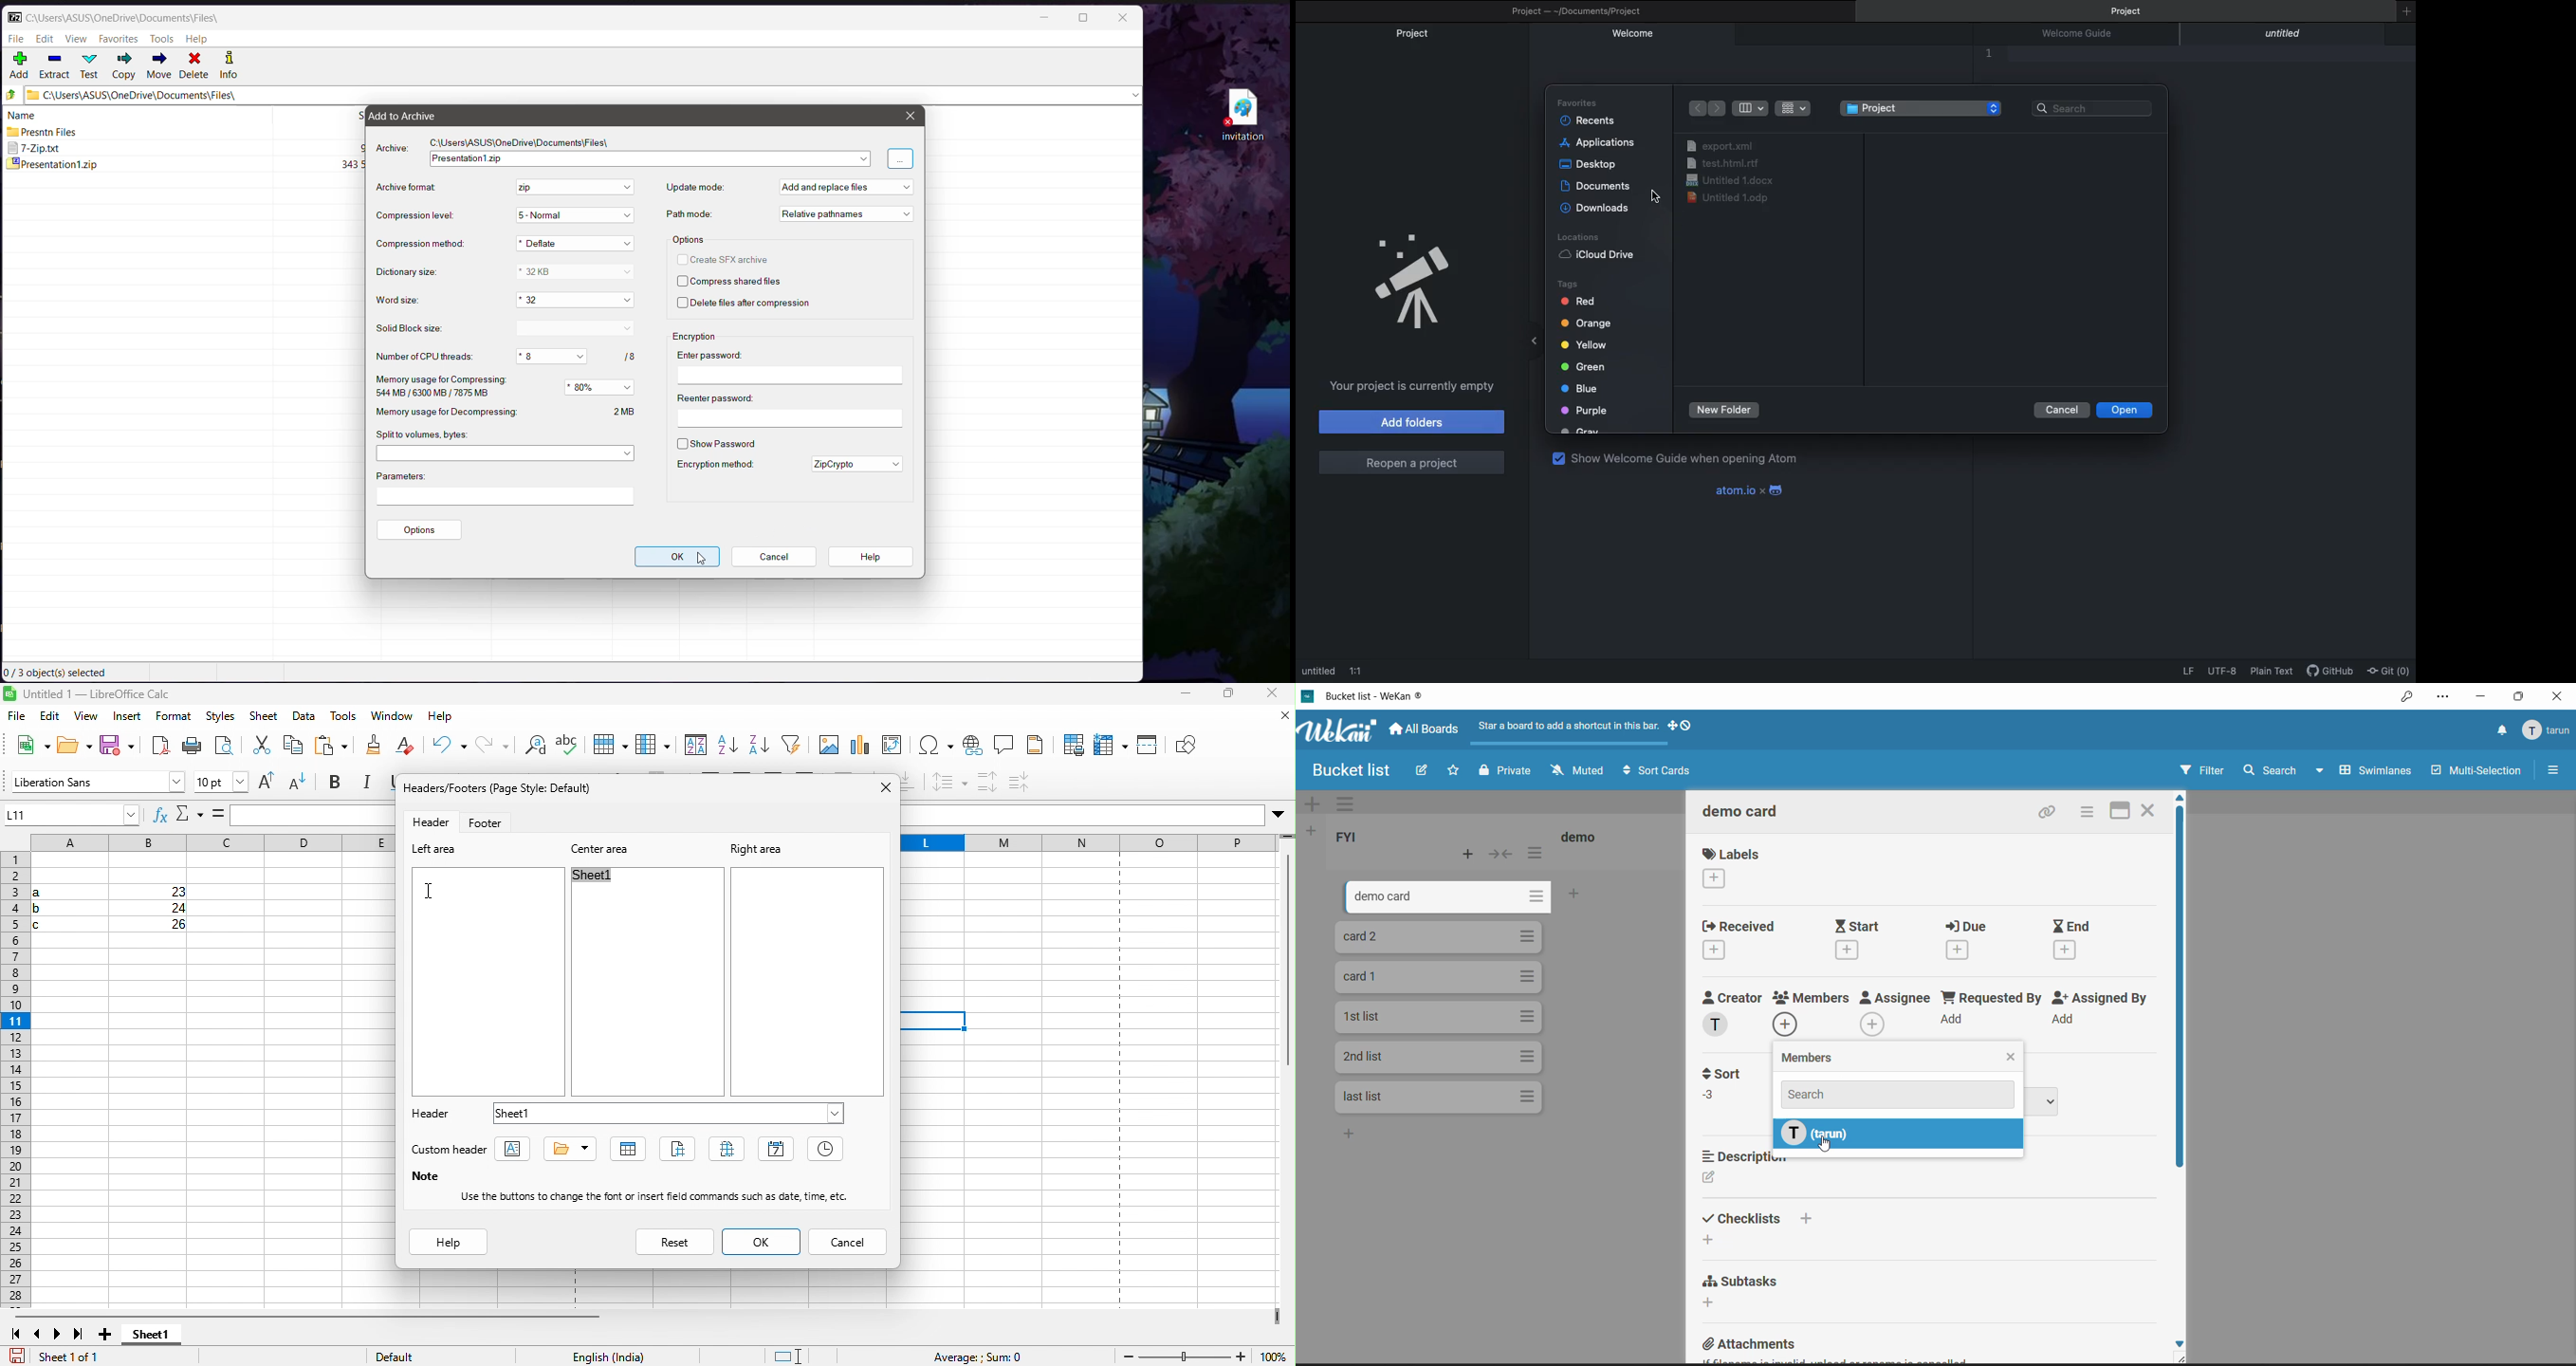  What do you see at coordinates (1424, 771) in the screenshot?
I see `edit` at bounding box center [1424, 771].